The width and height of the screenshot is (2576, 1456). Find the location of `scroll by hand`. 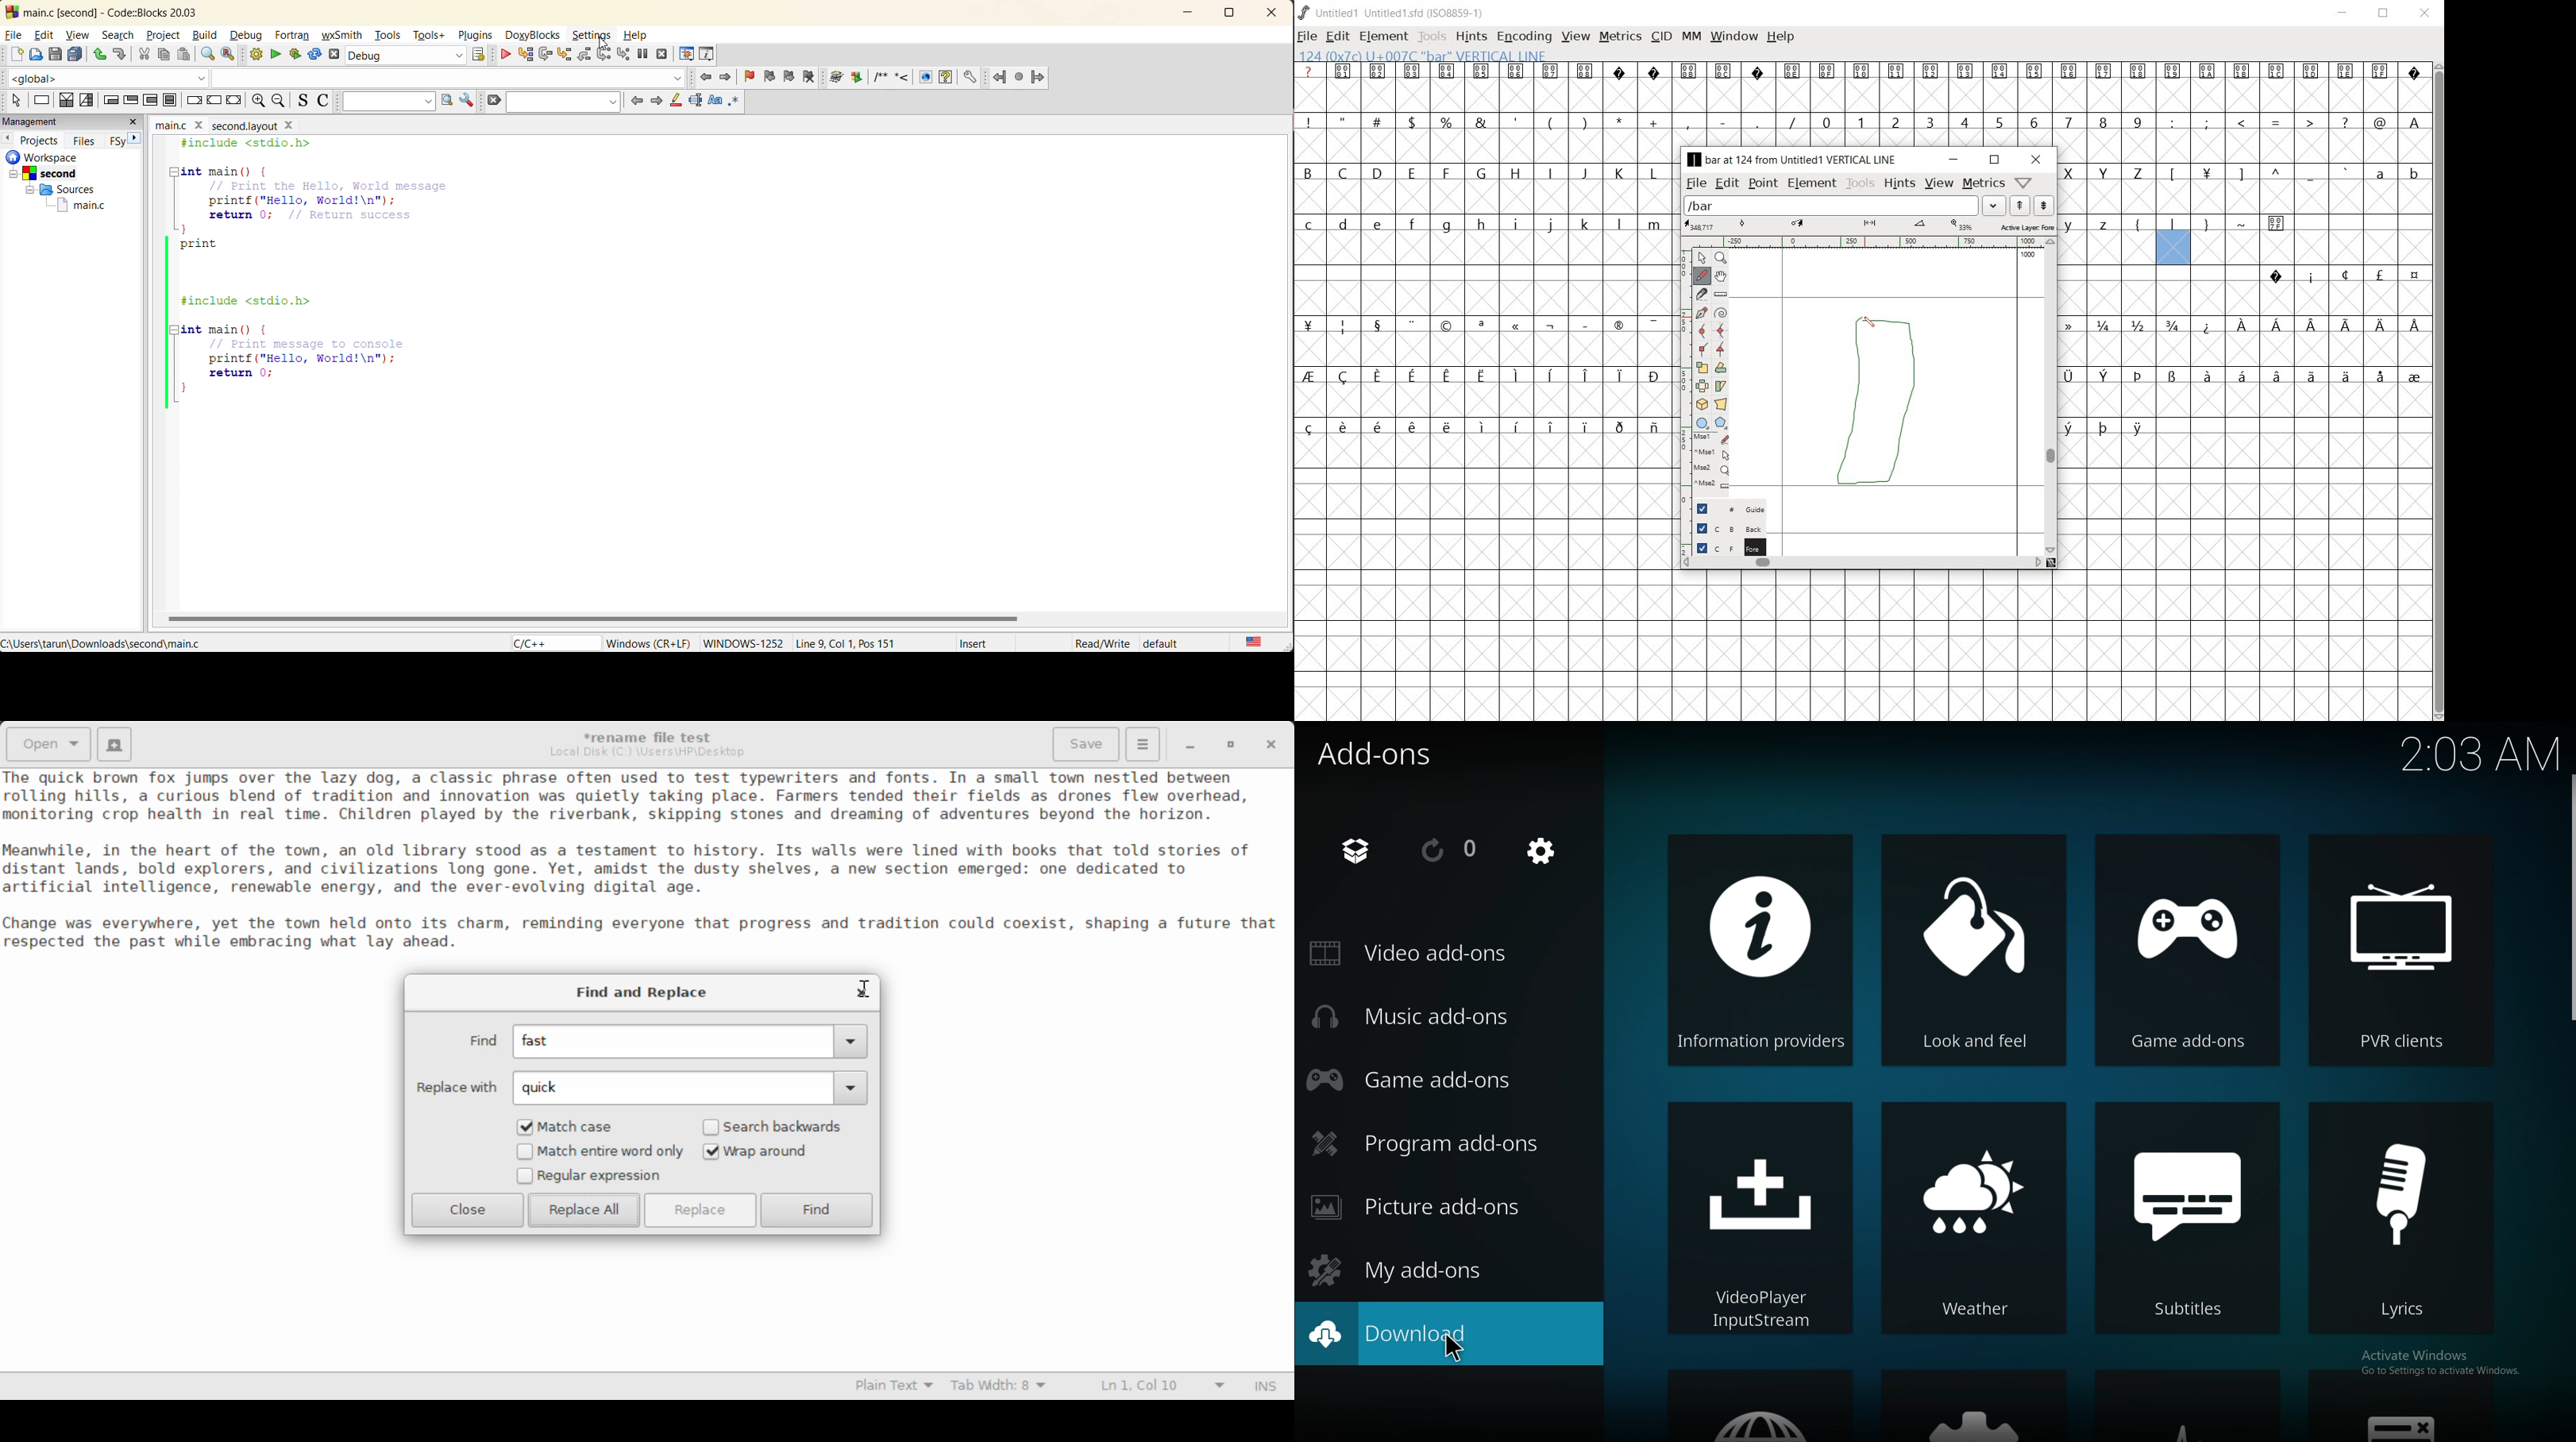

scroll by hand is located at coordinates (1720, 276).